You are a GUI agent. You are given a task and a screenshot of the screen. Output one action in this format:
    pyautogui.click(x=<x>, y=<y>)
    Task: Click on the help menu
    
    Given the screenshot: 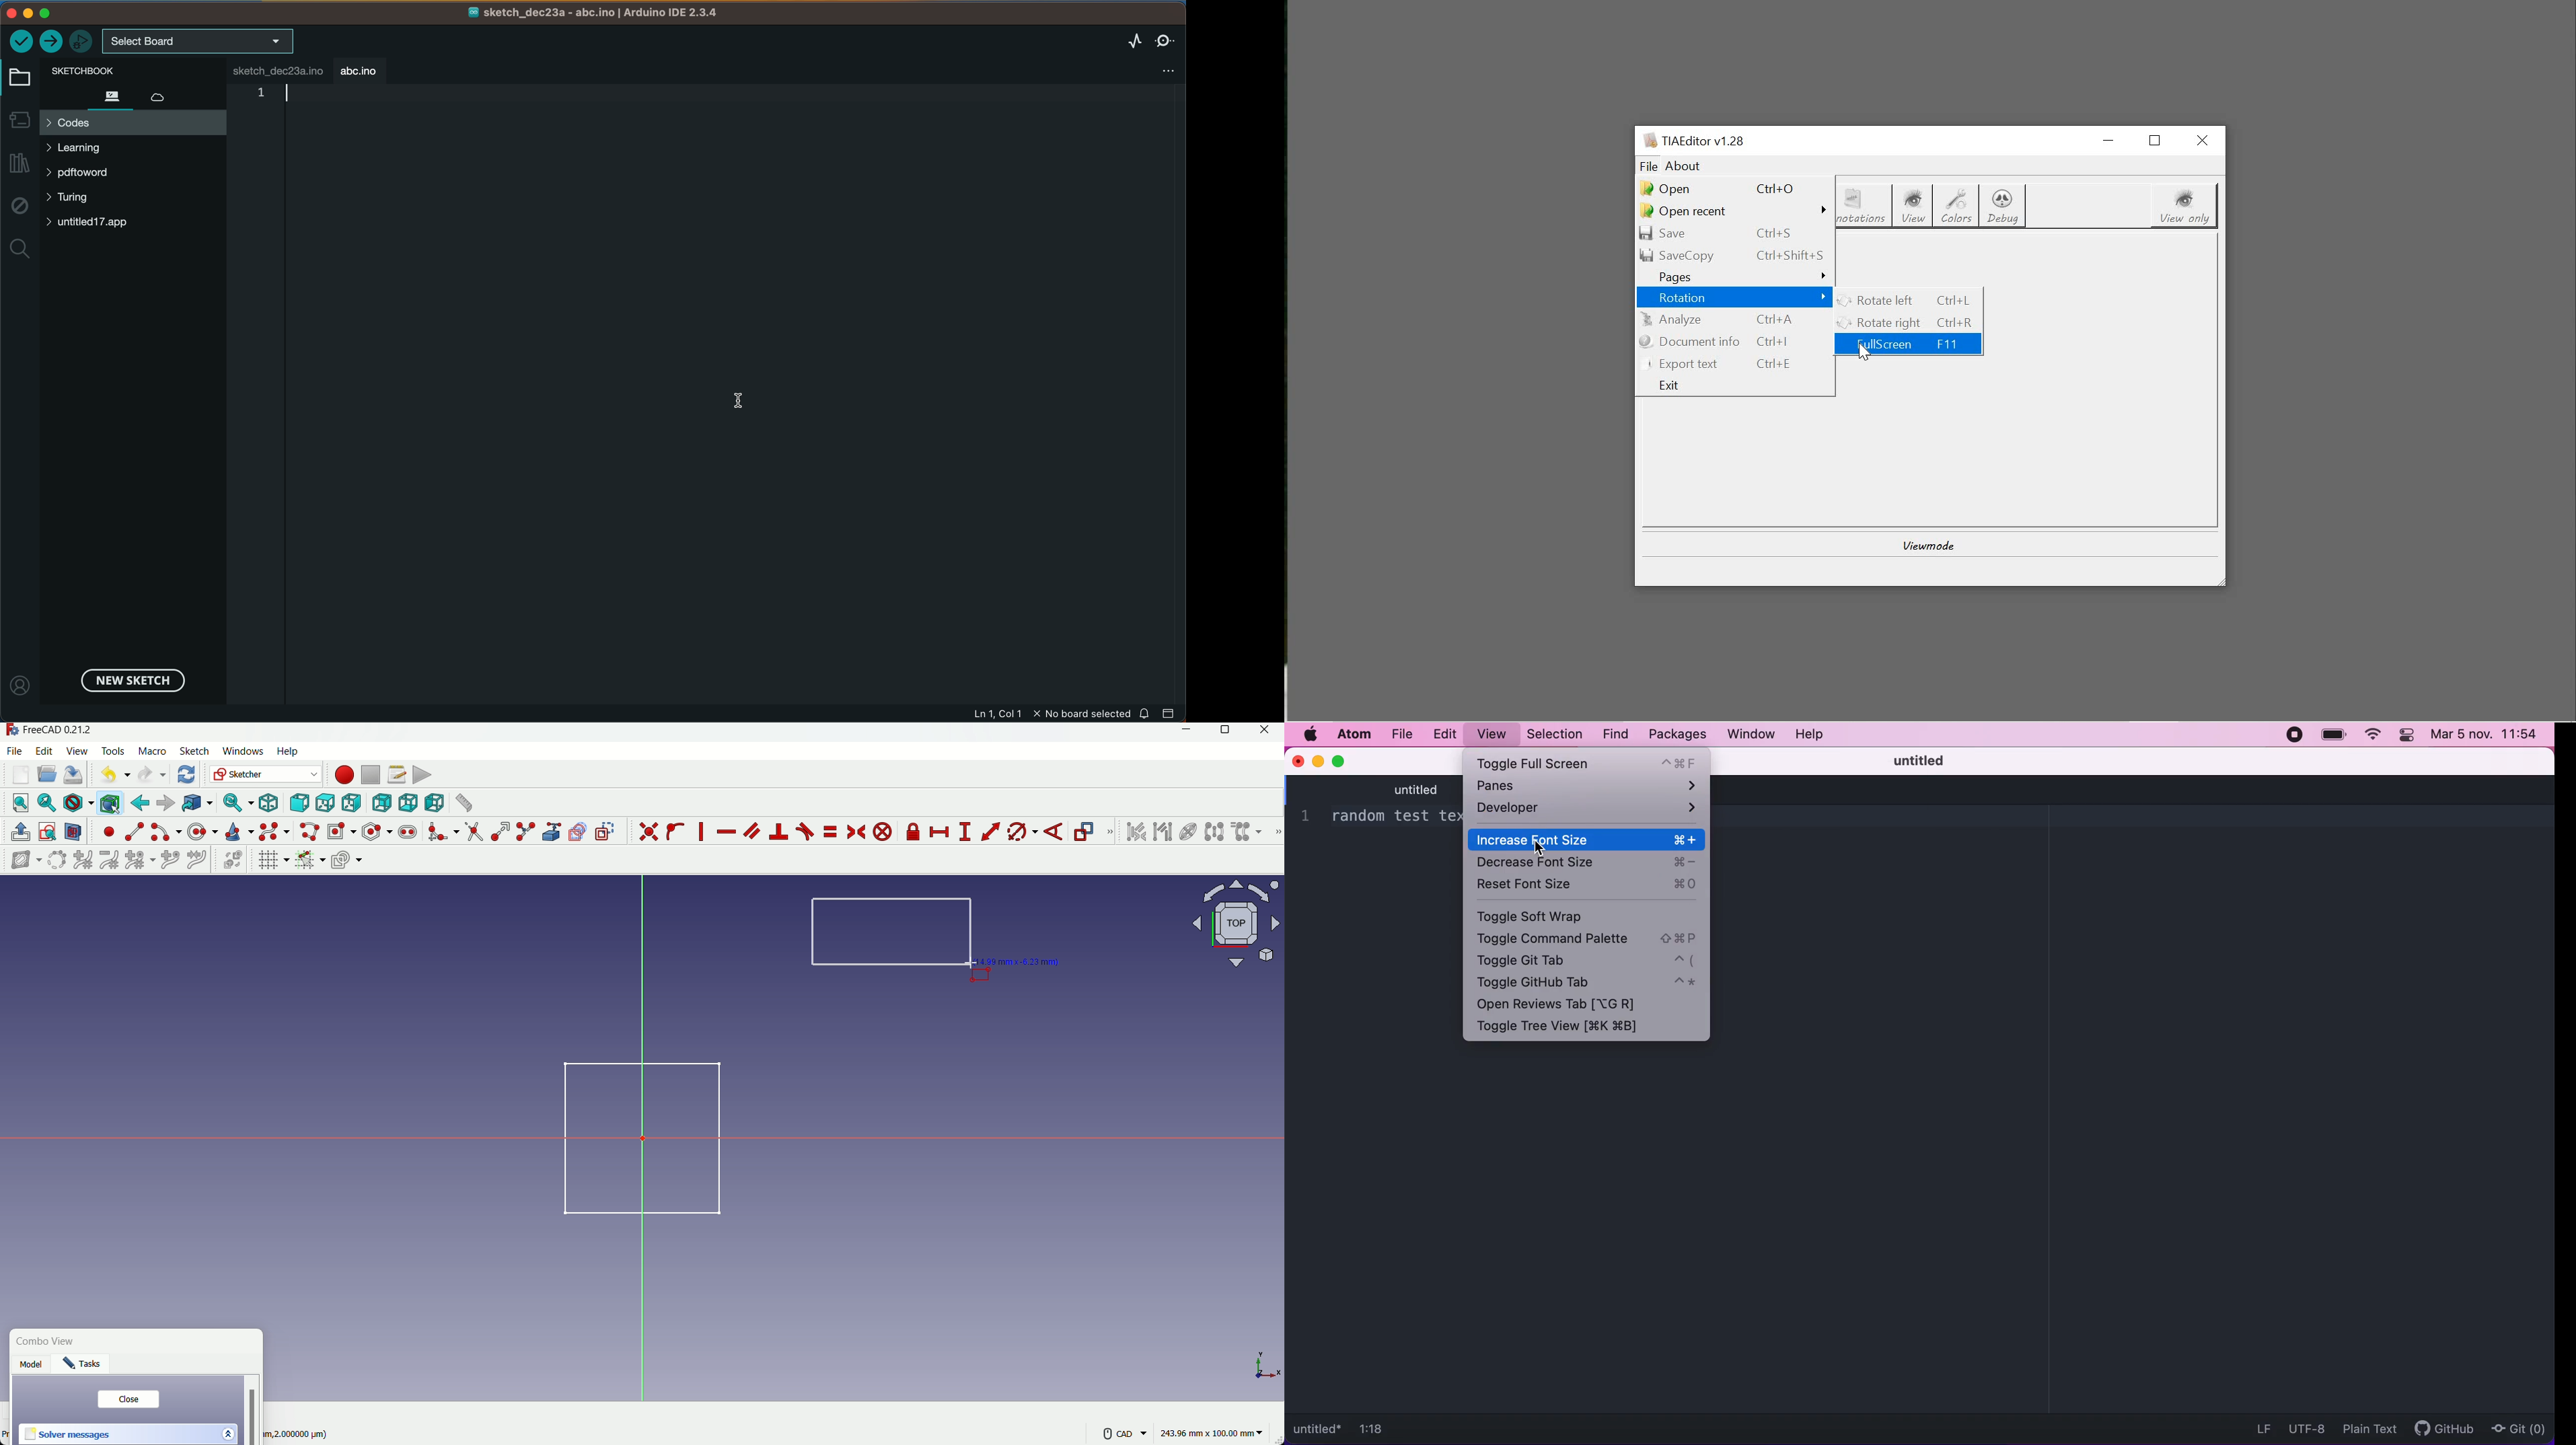 What is the action you would take?
    pyautogui.click(x=292, y=752)
    